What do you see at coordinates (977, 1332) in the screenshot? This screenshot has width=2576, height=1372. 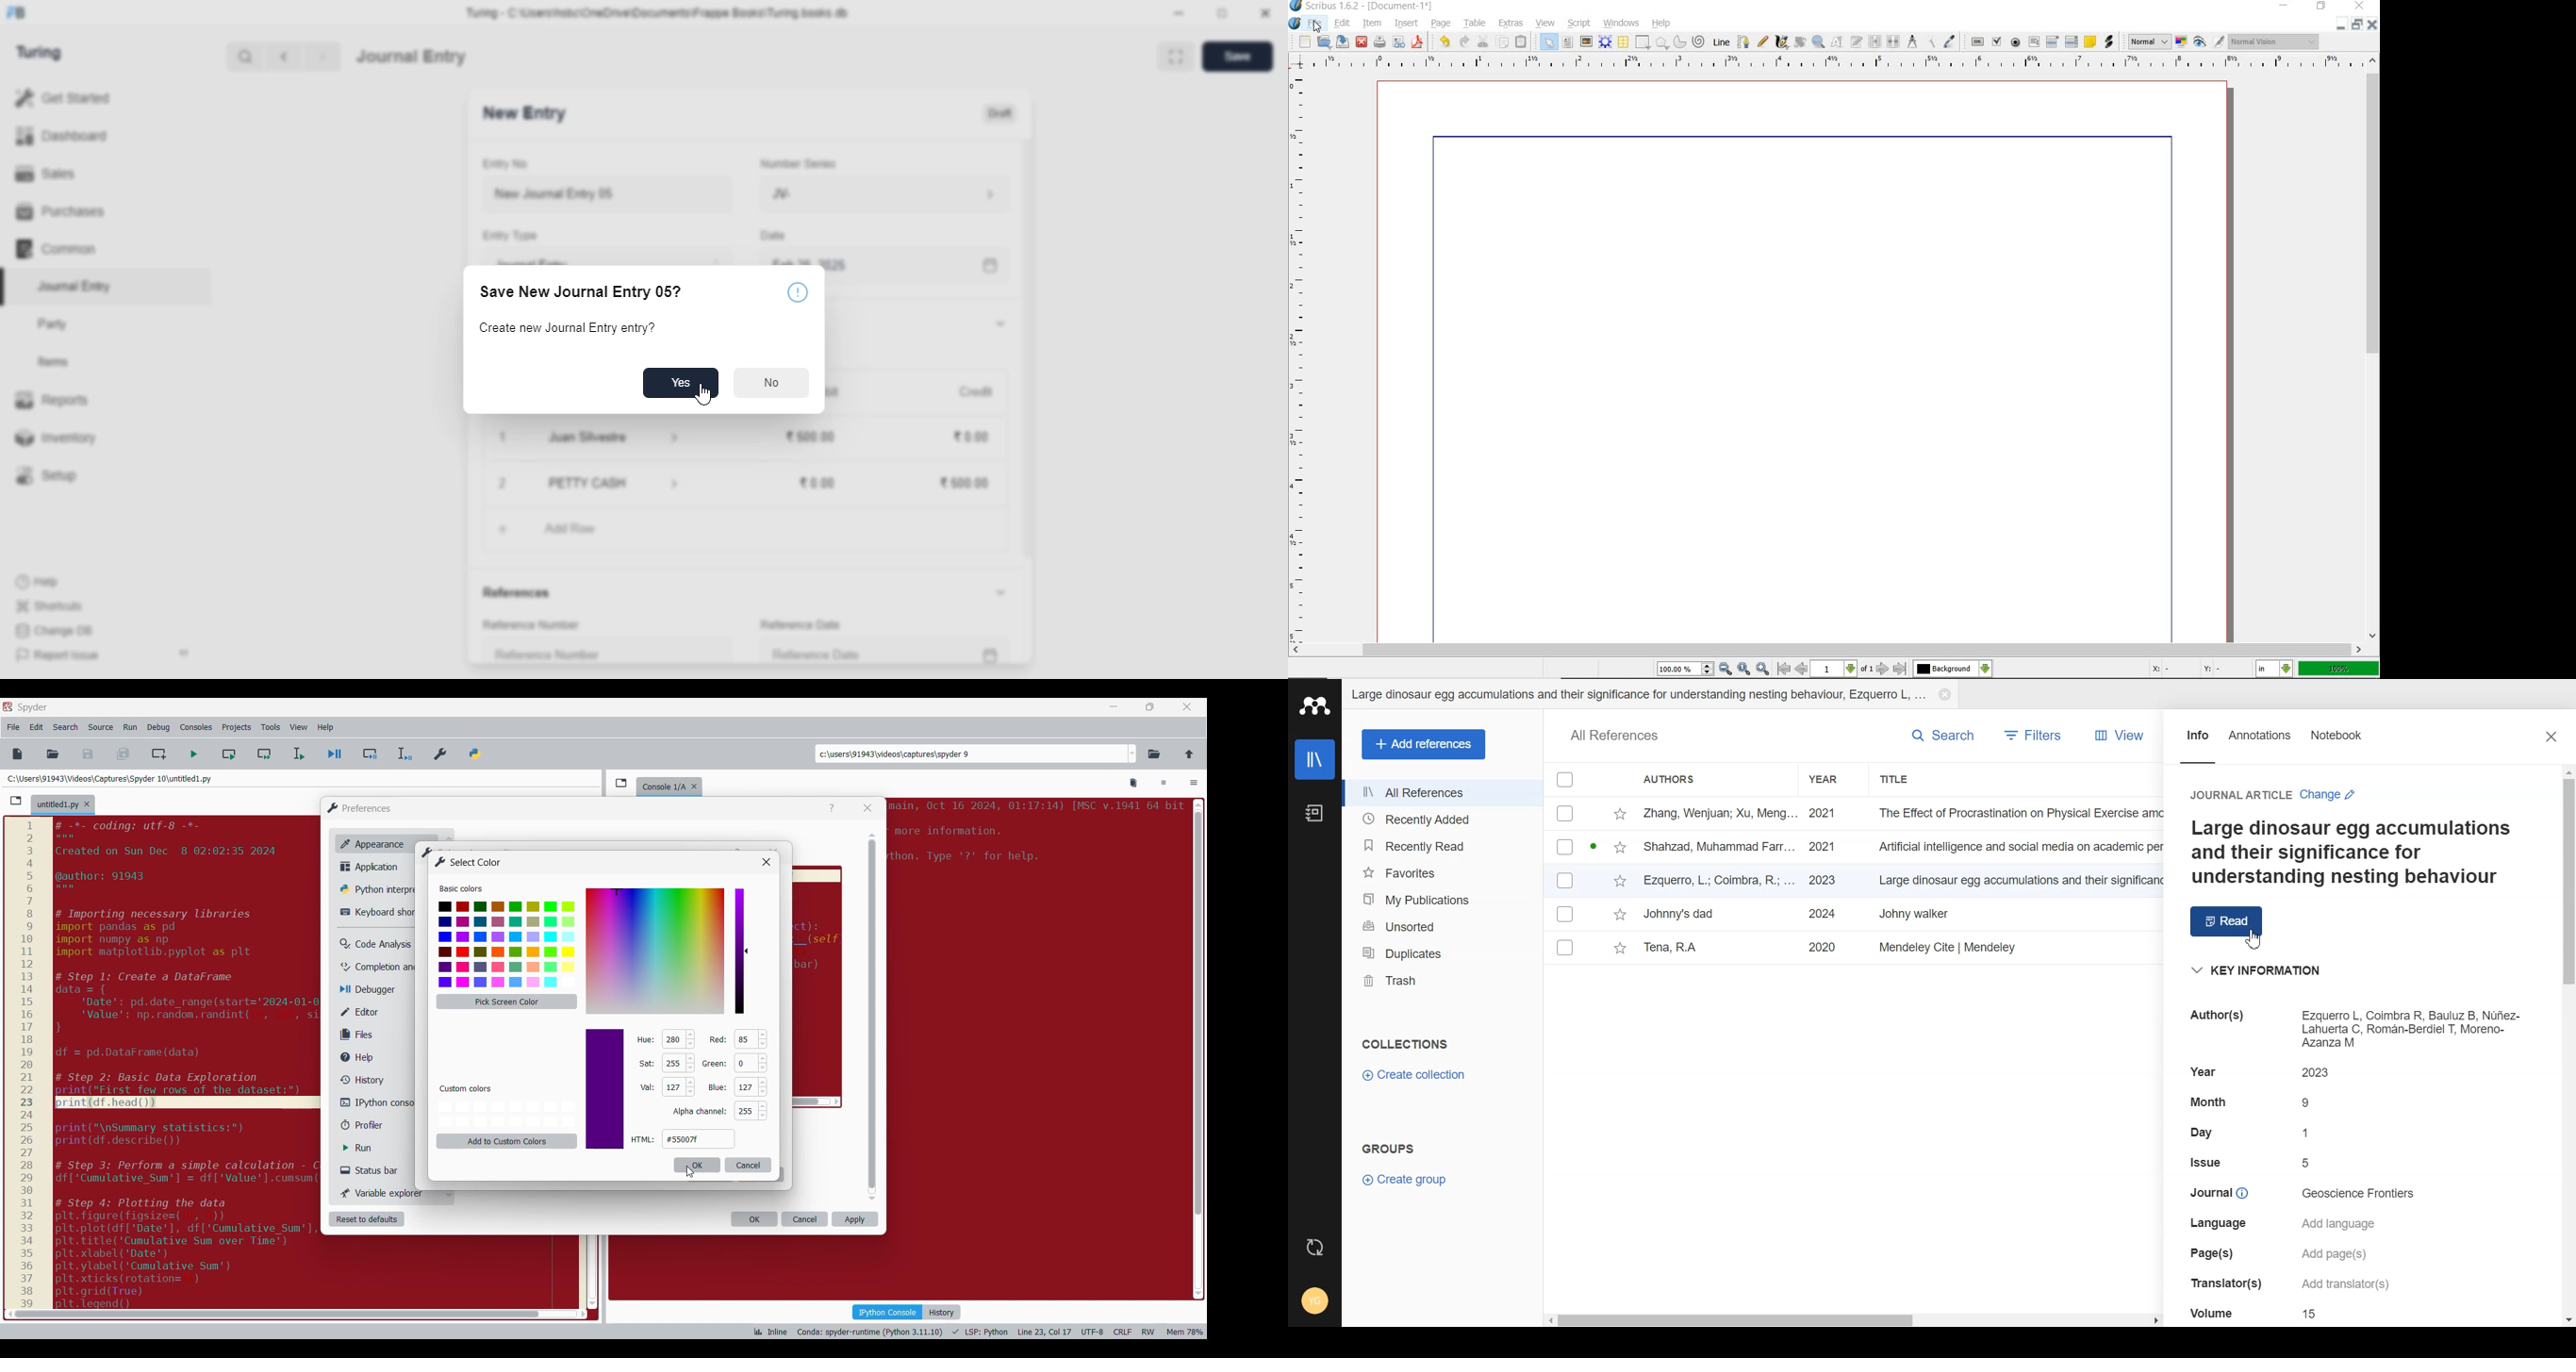 I see `Code details` at bounding box center [977, 1332].